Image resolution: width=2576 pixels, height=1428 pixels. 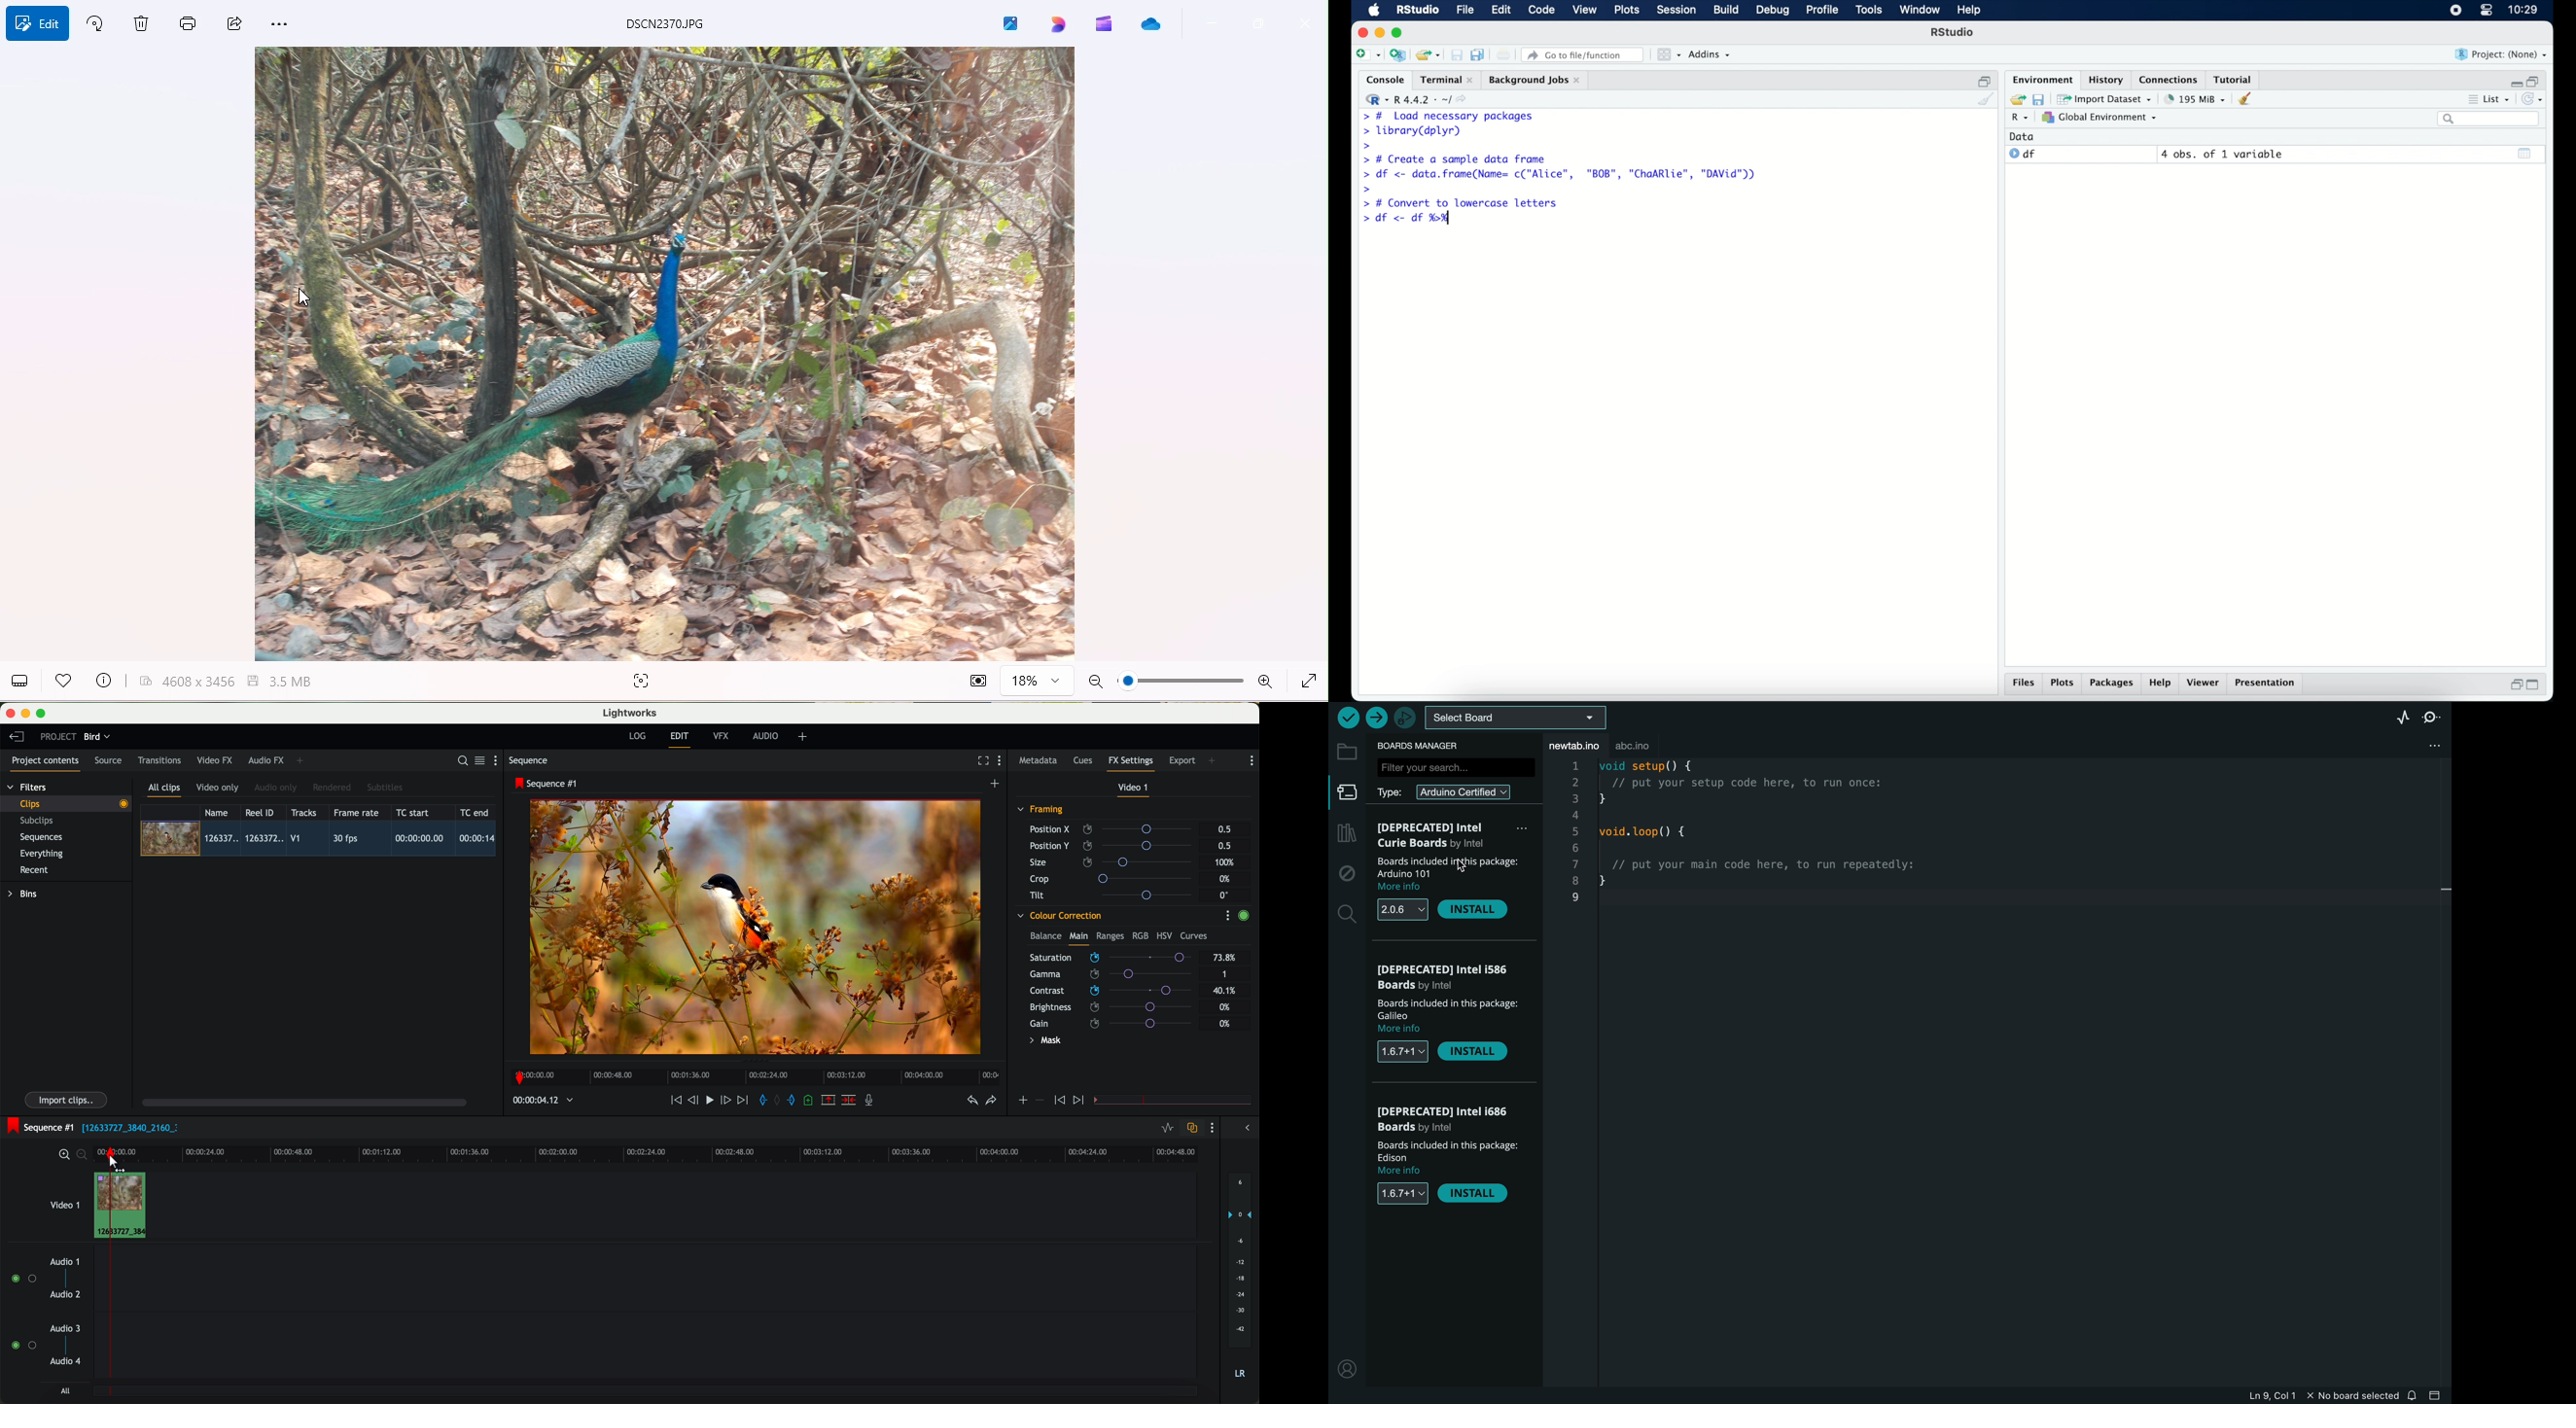 I want to click on list, so click(x=2488, y=101).